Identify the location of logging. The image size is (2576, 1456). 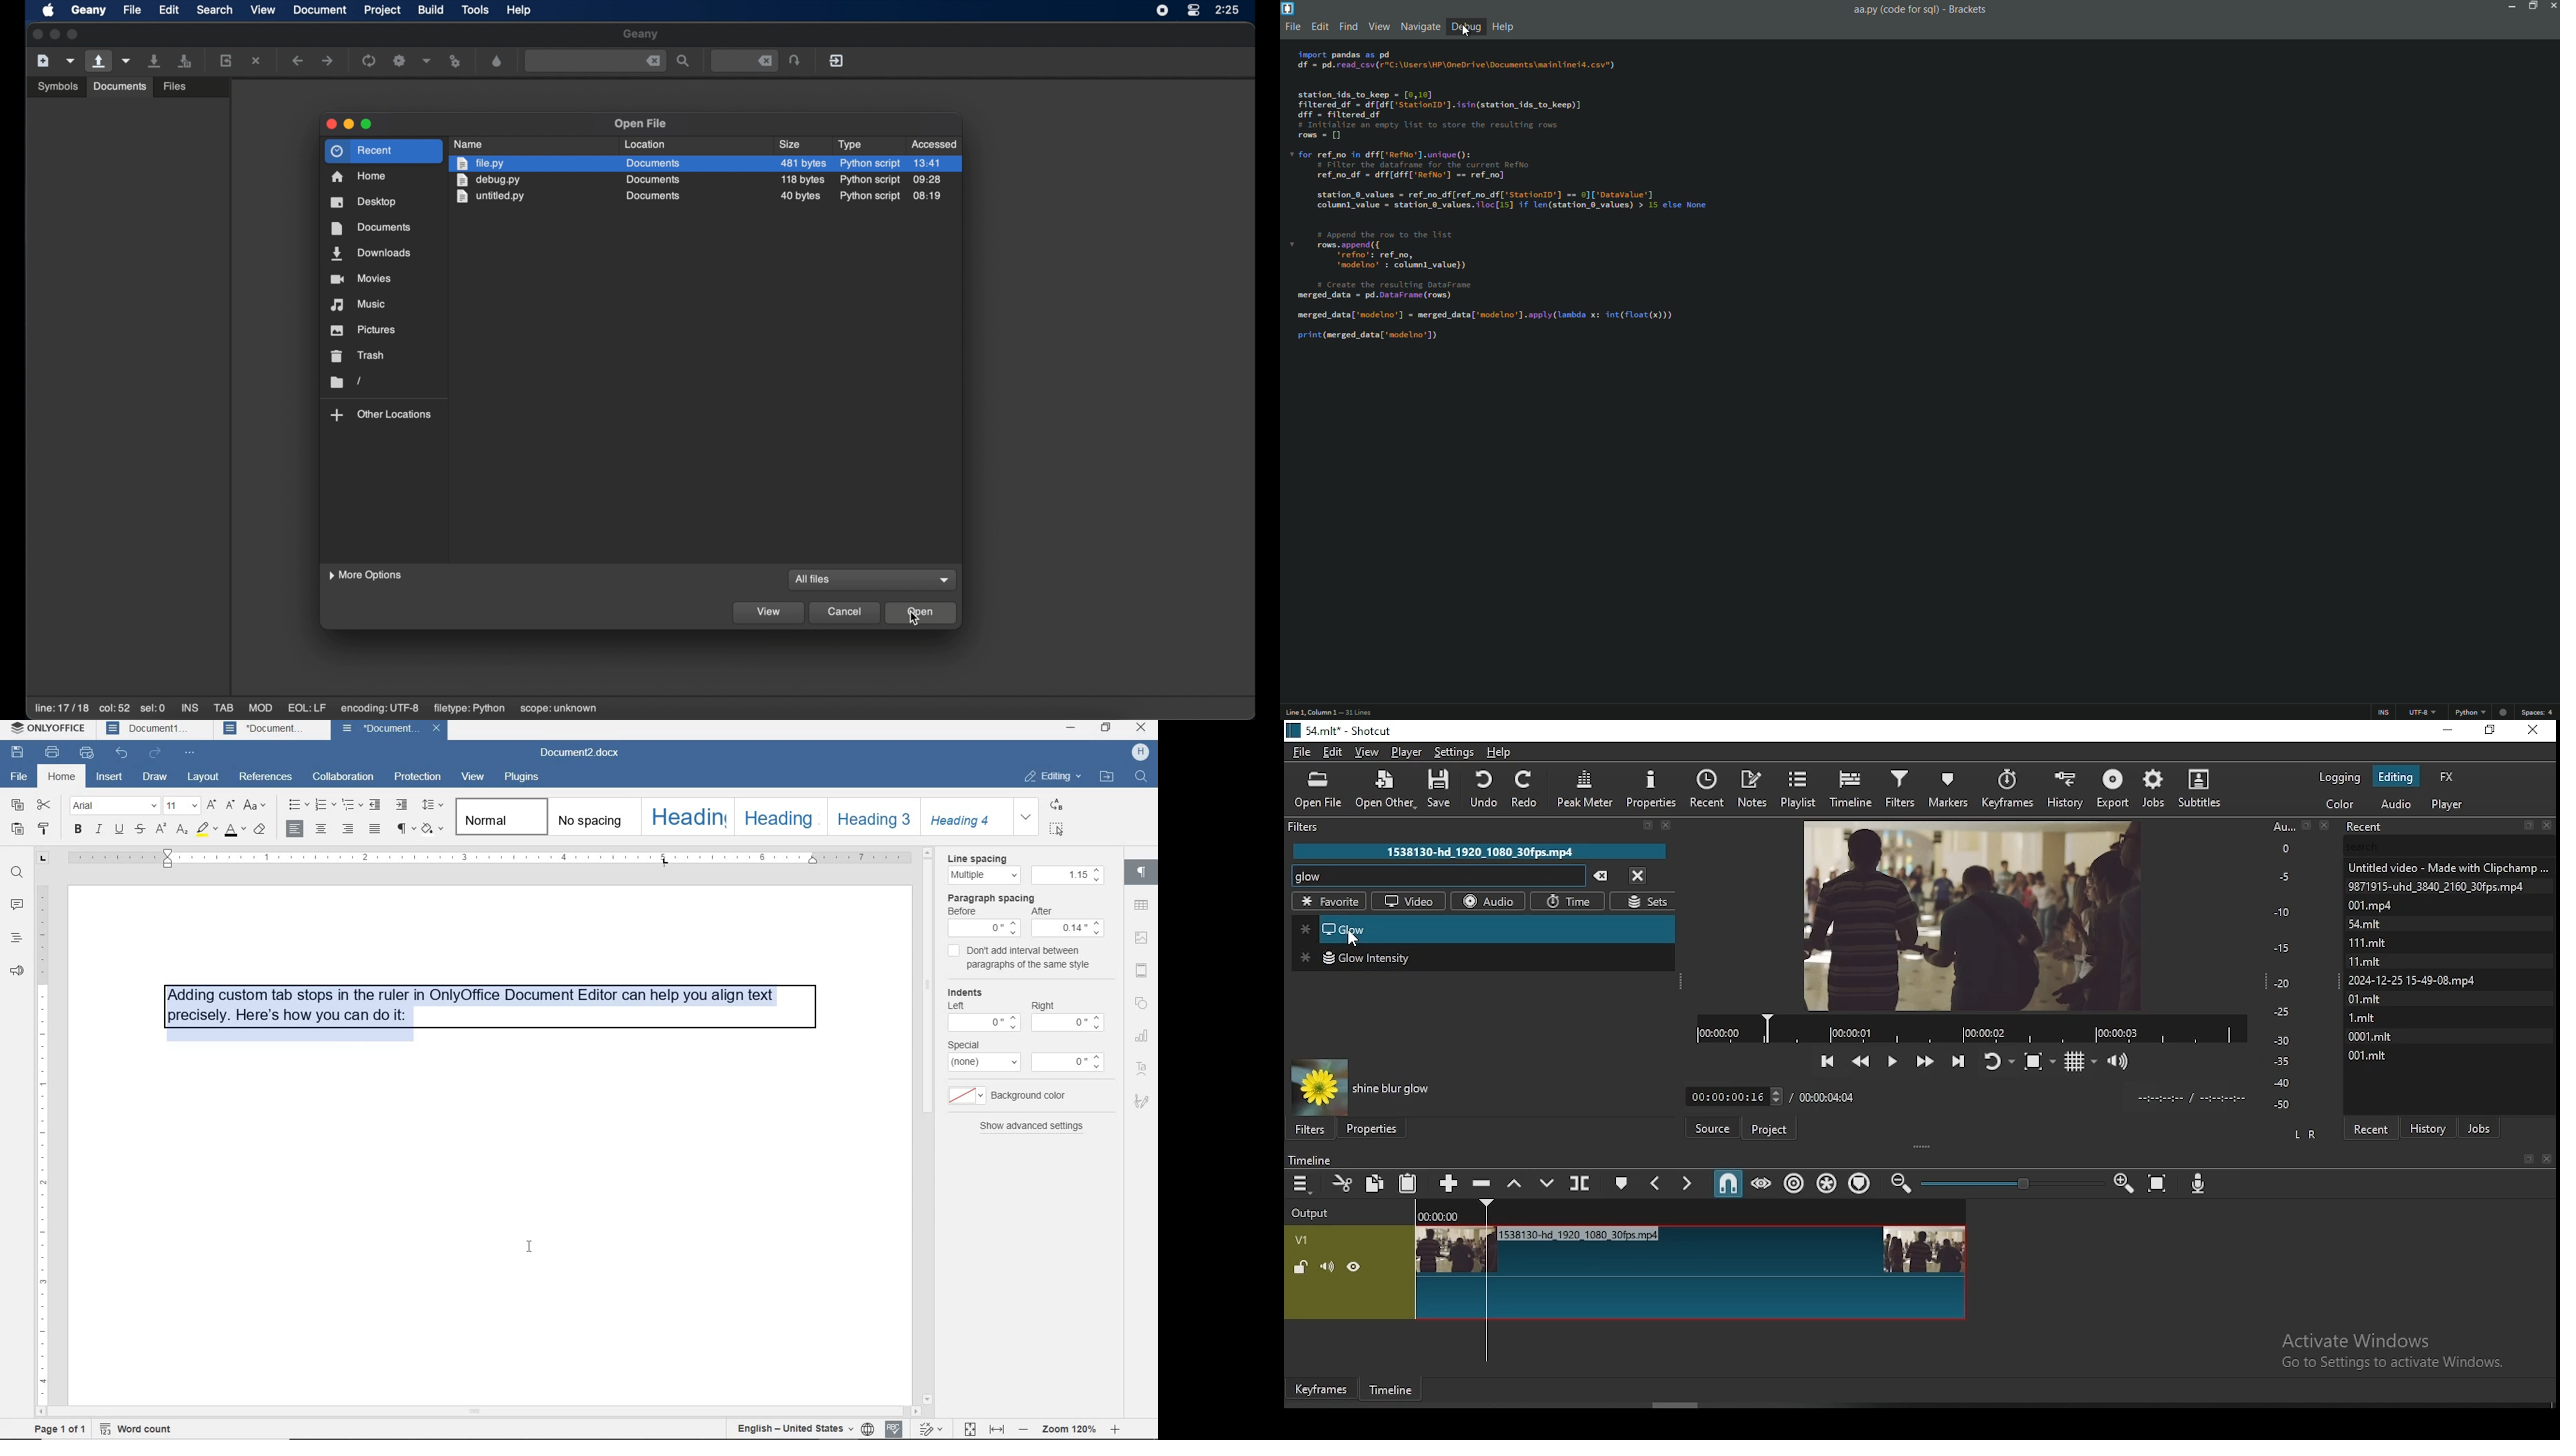
(2342, 775).